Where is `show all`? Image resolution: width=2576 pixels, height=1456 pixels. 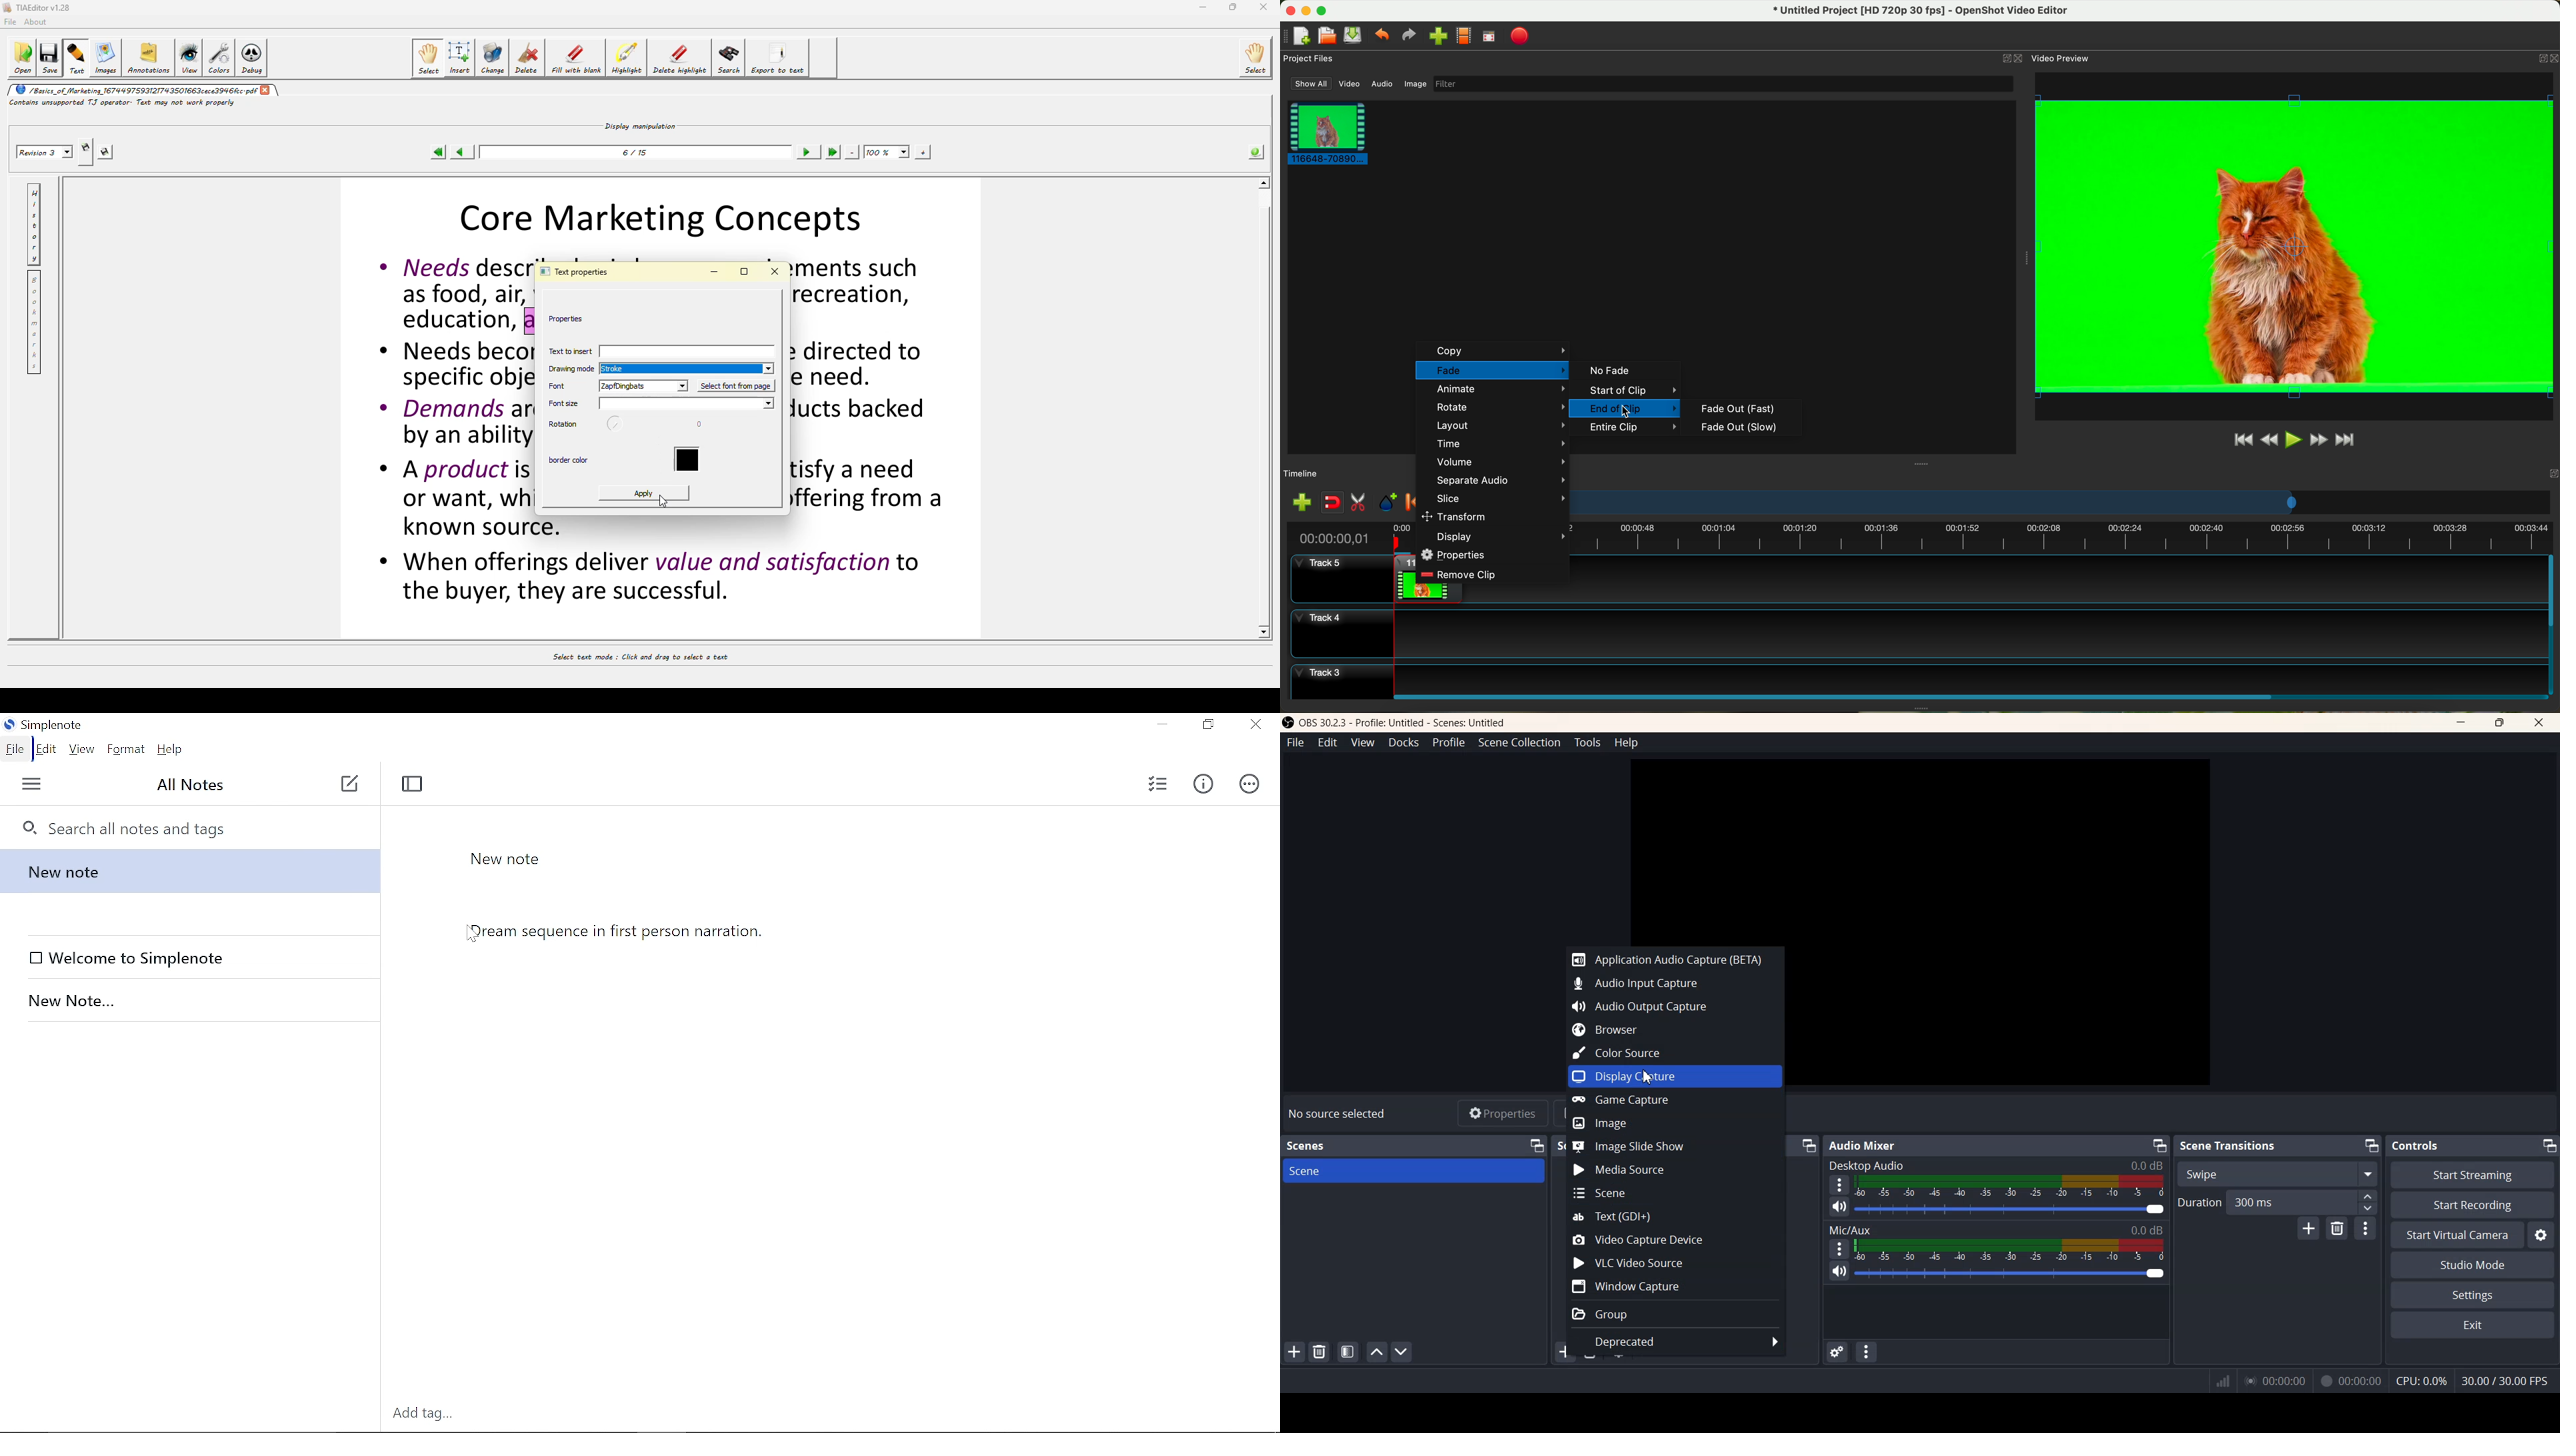
show all is located at coordinates (1309, 84).